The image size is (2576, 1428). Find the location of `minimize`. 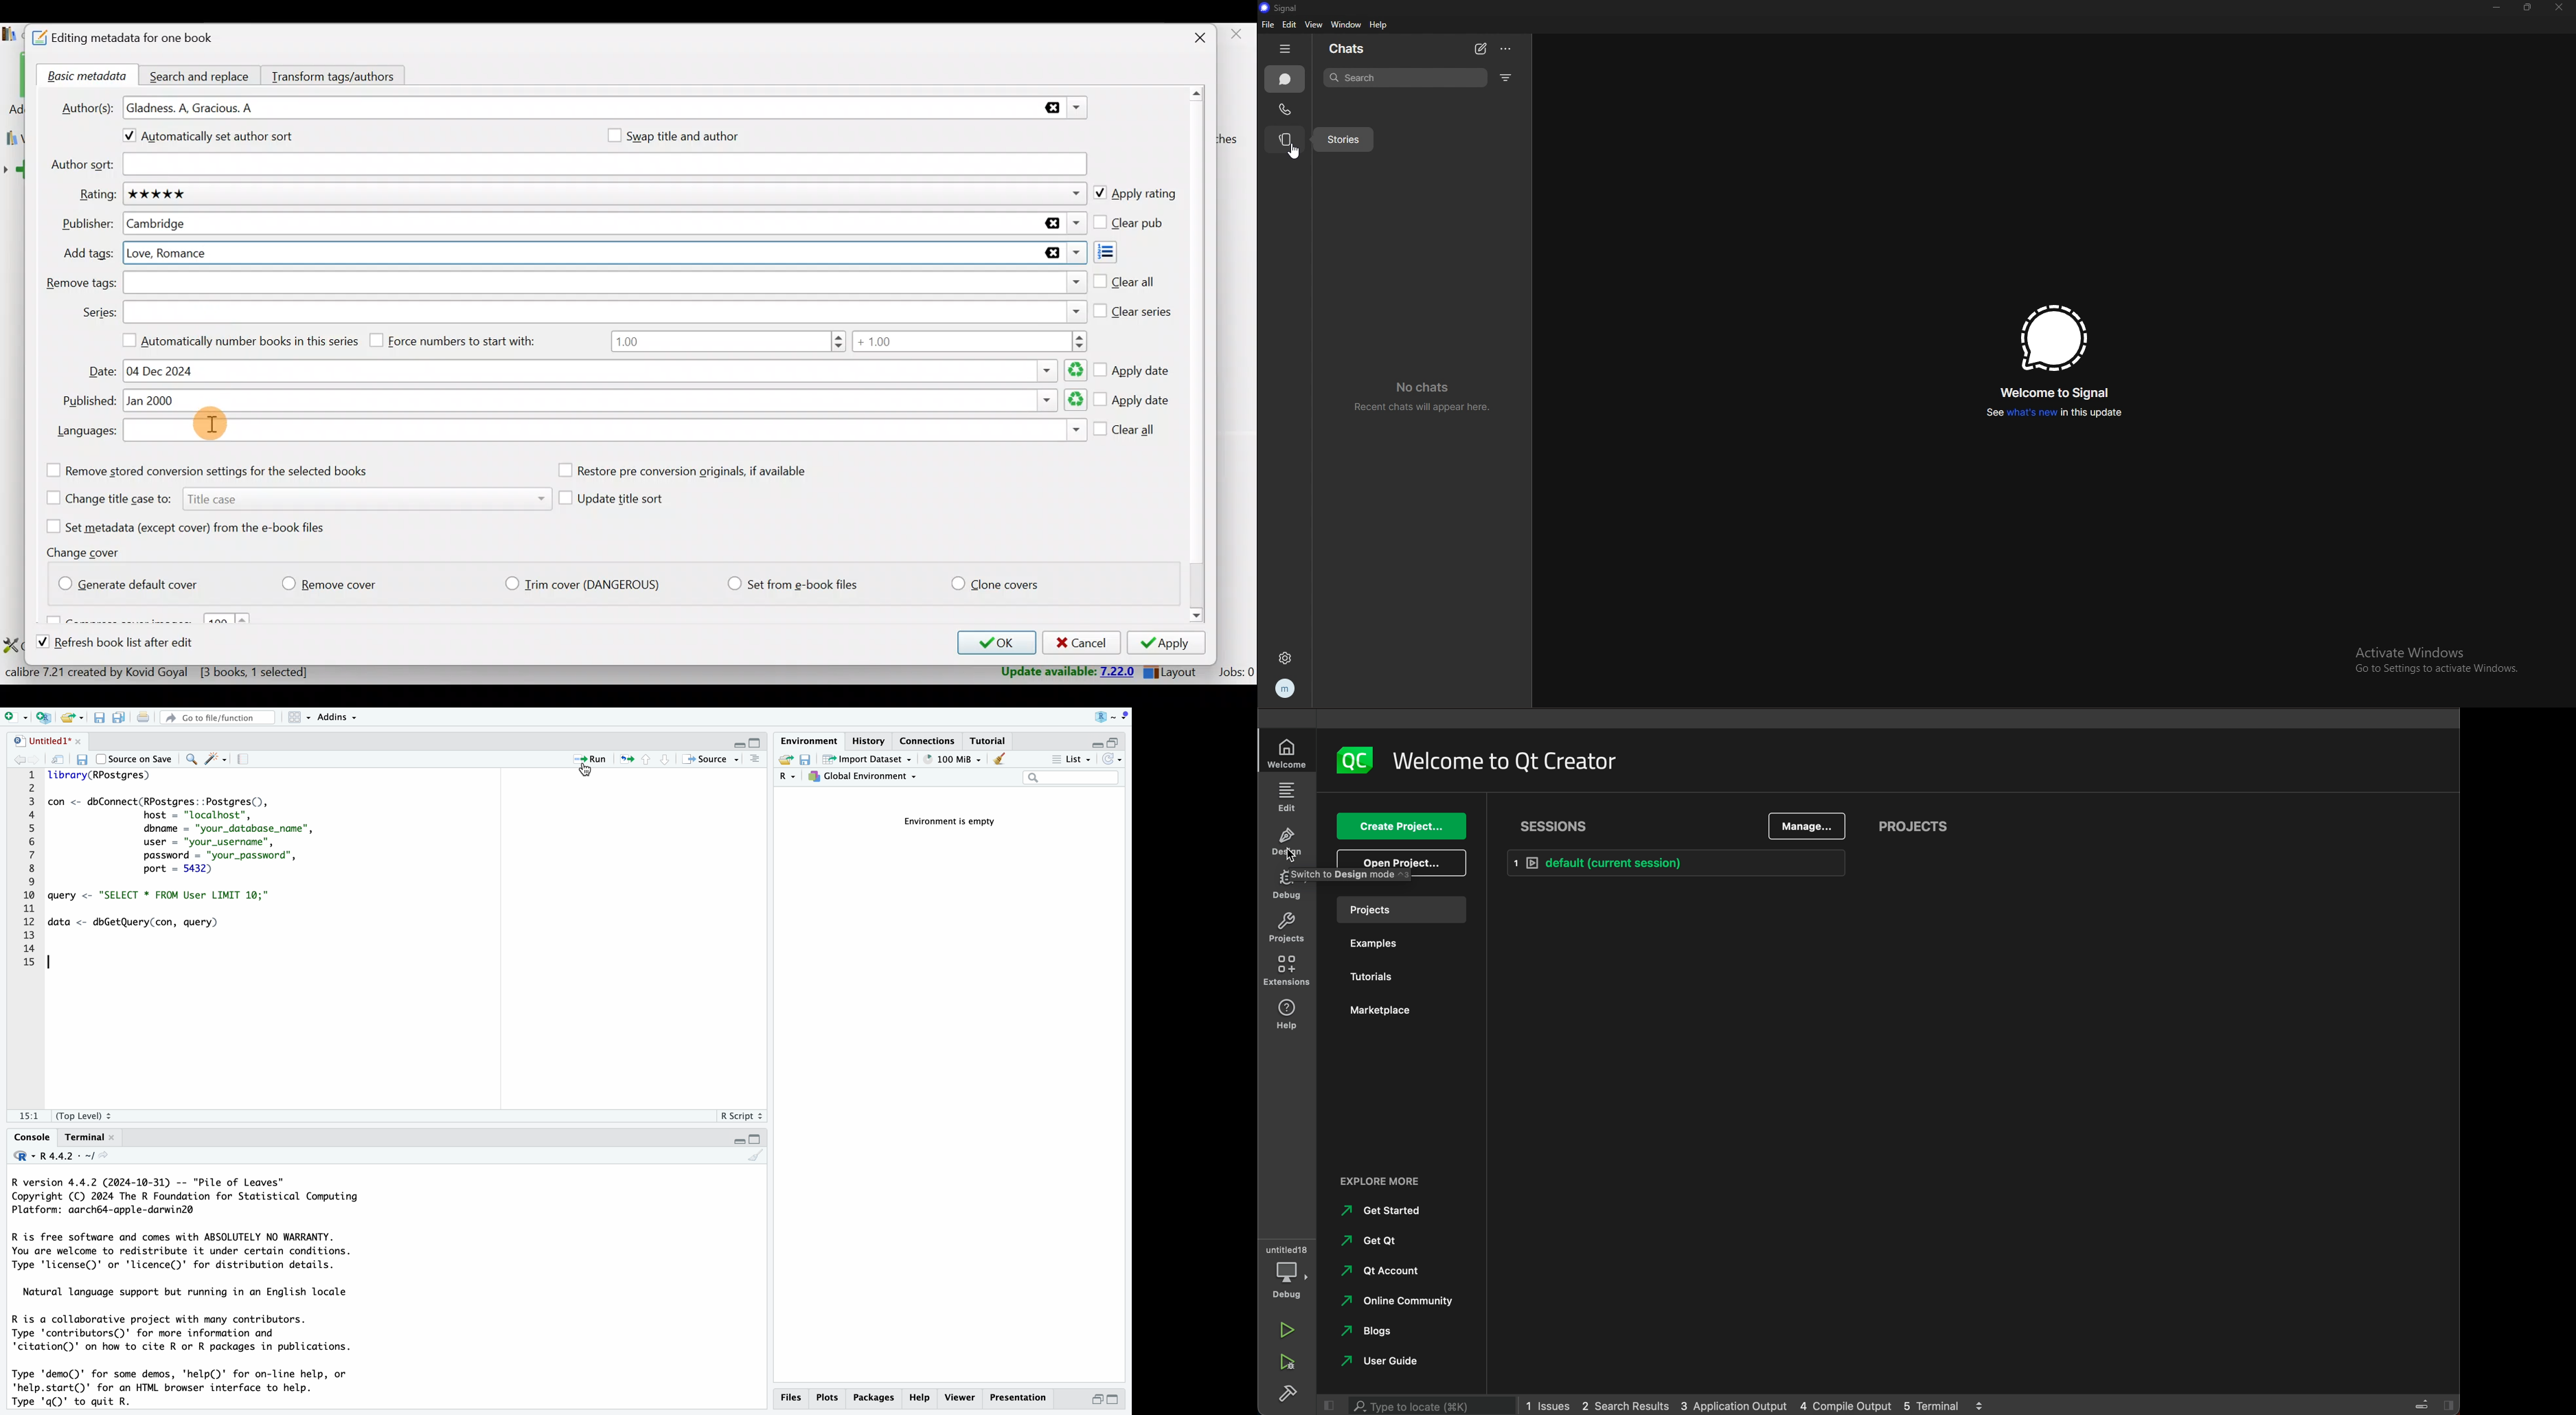

minimize is located at coordinates (736, 1142).